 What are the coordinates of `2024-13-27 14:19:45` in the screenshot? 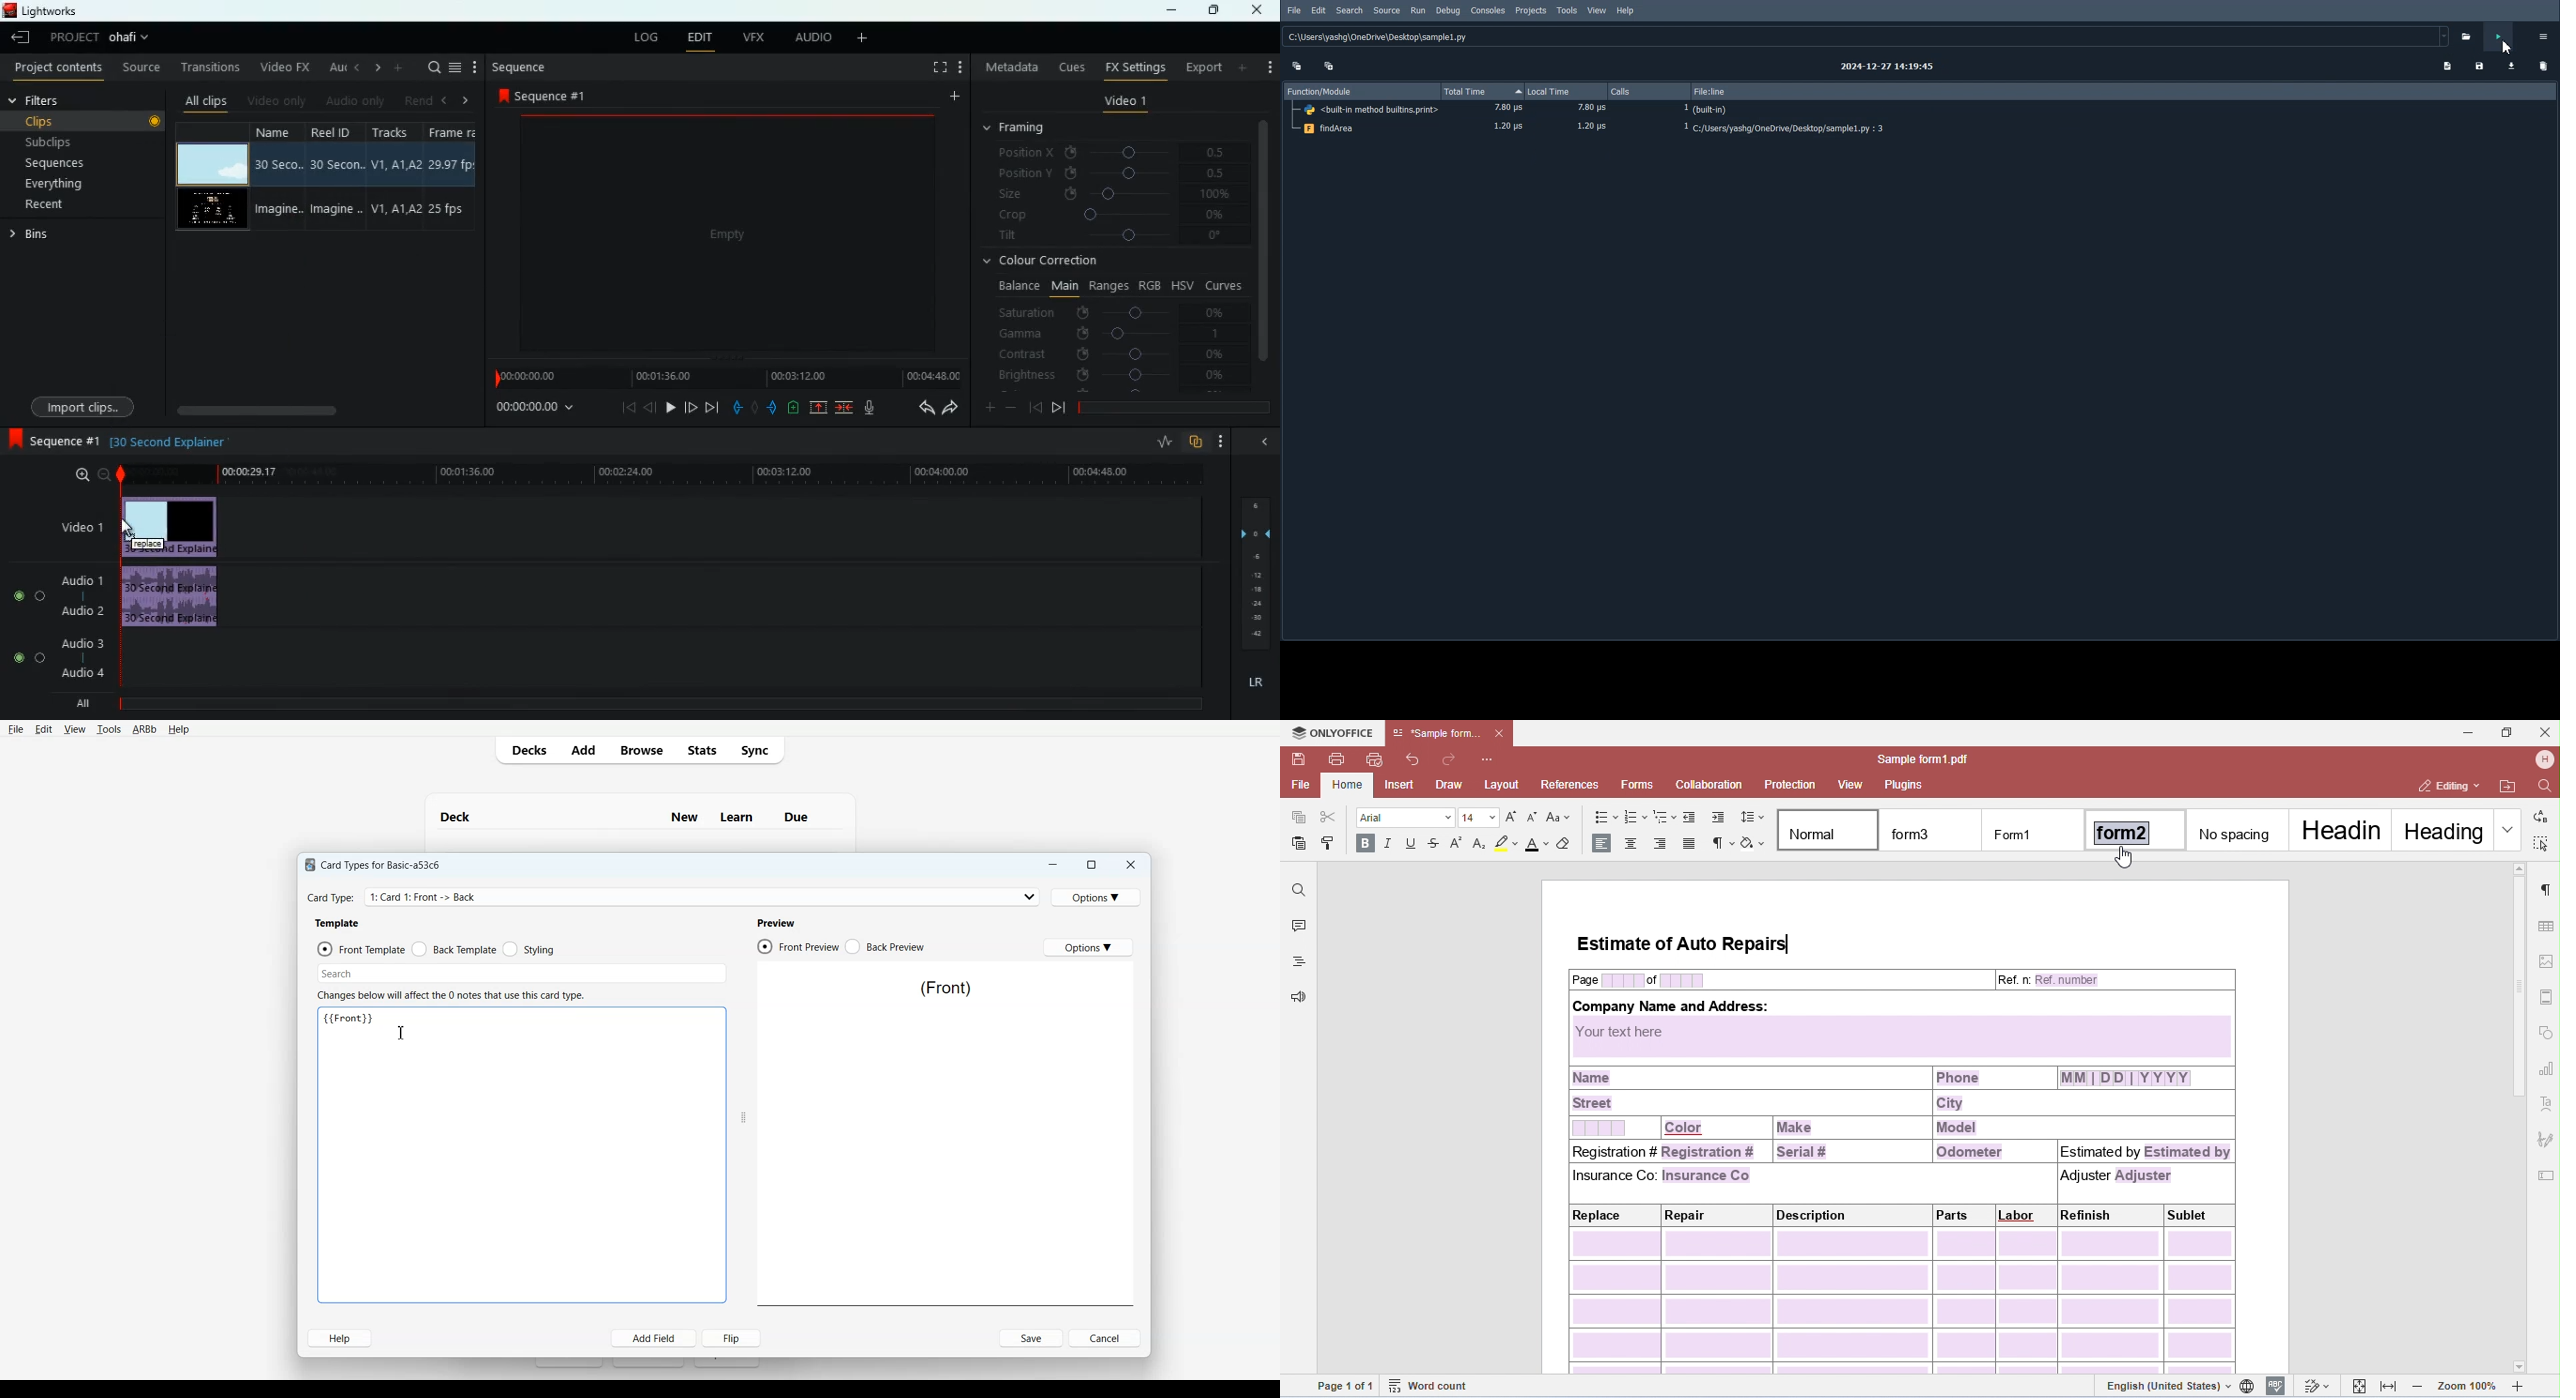 It's located at (1889, 67).